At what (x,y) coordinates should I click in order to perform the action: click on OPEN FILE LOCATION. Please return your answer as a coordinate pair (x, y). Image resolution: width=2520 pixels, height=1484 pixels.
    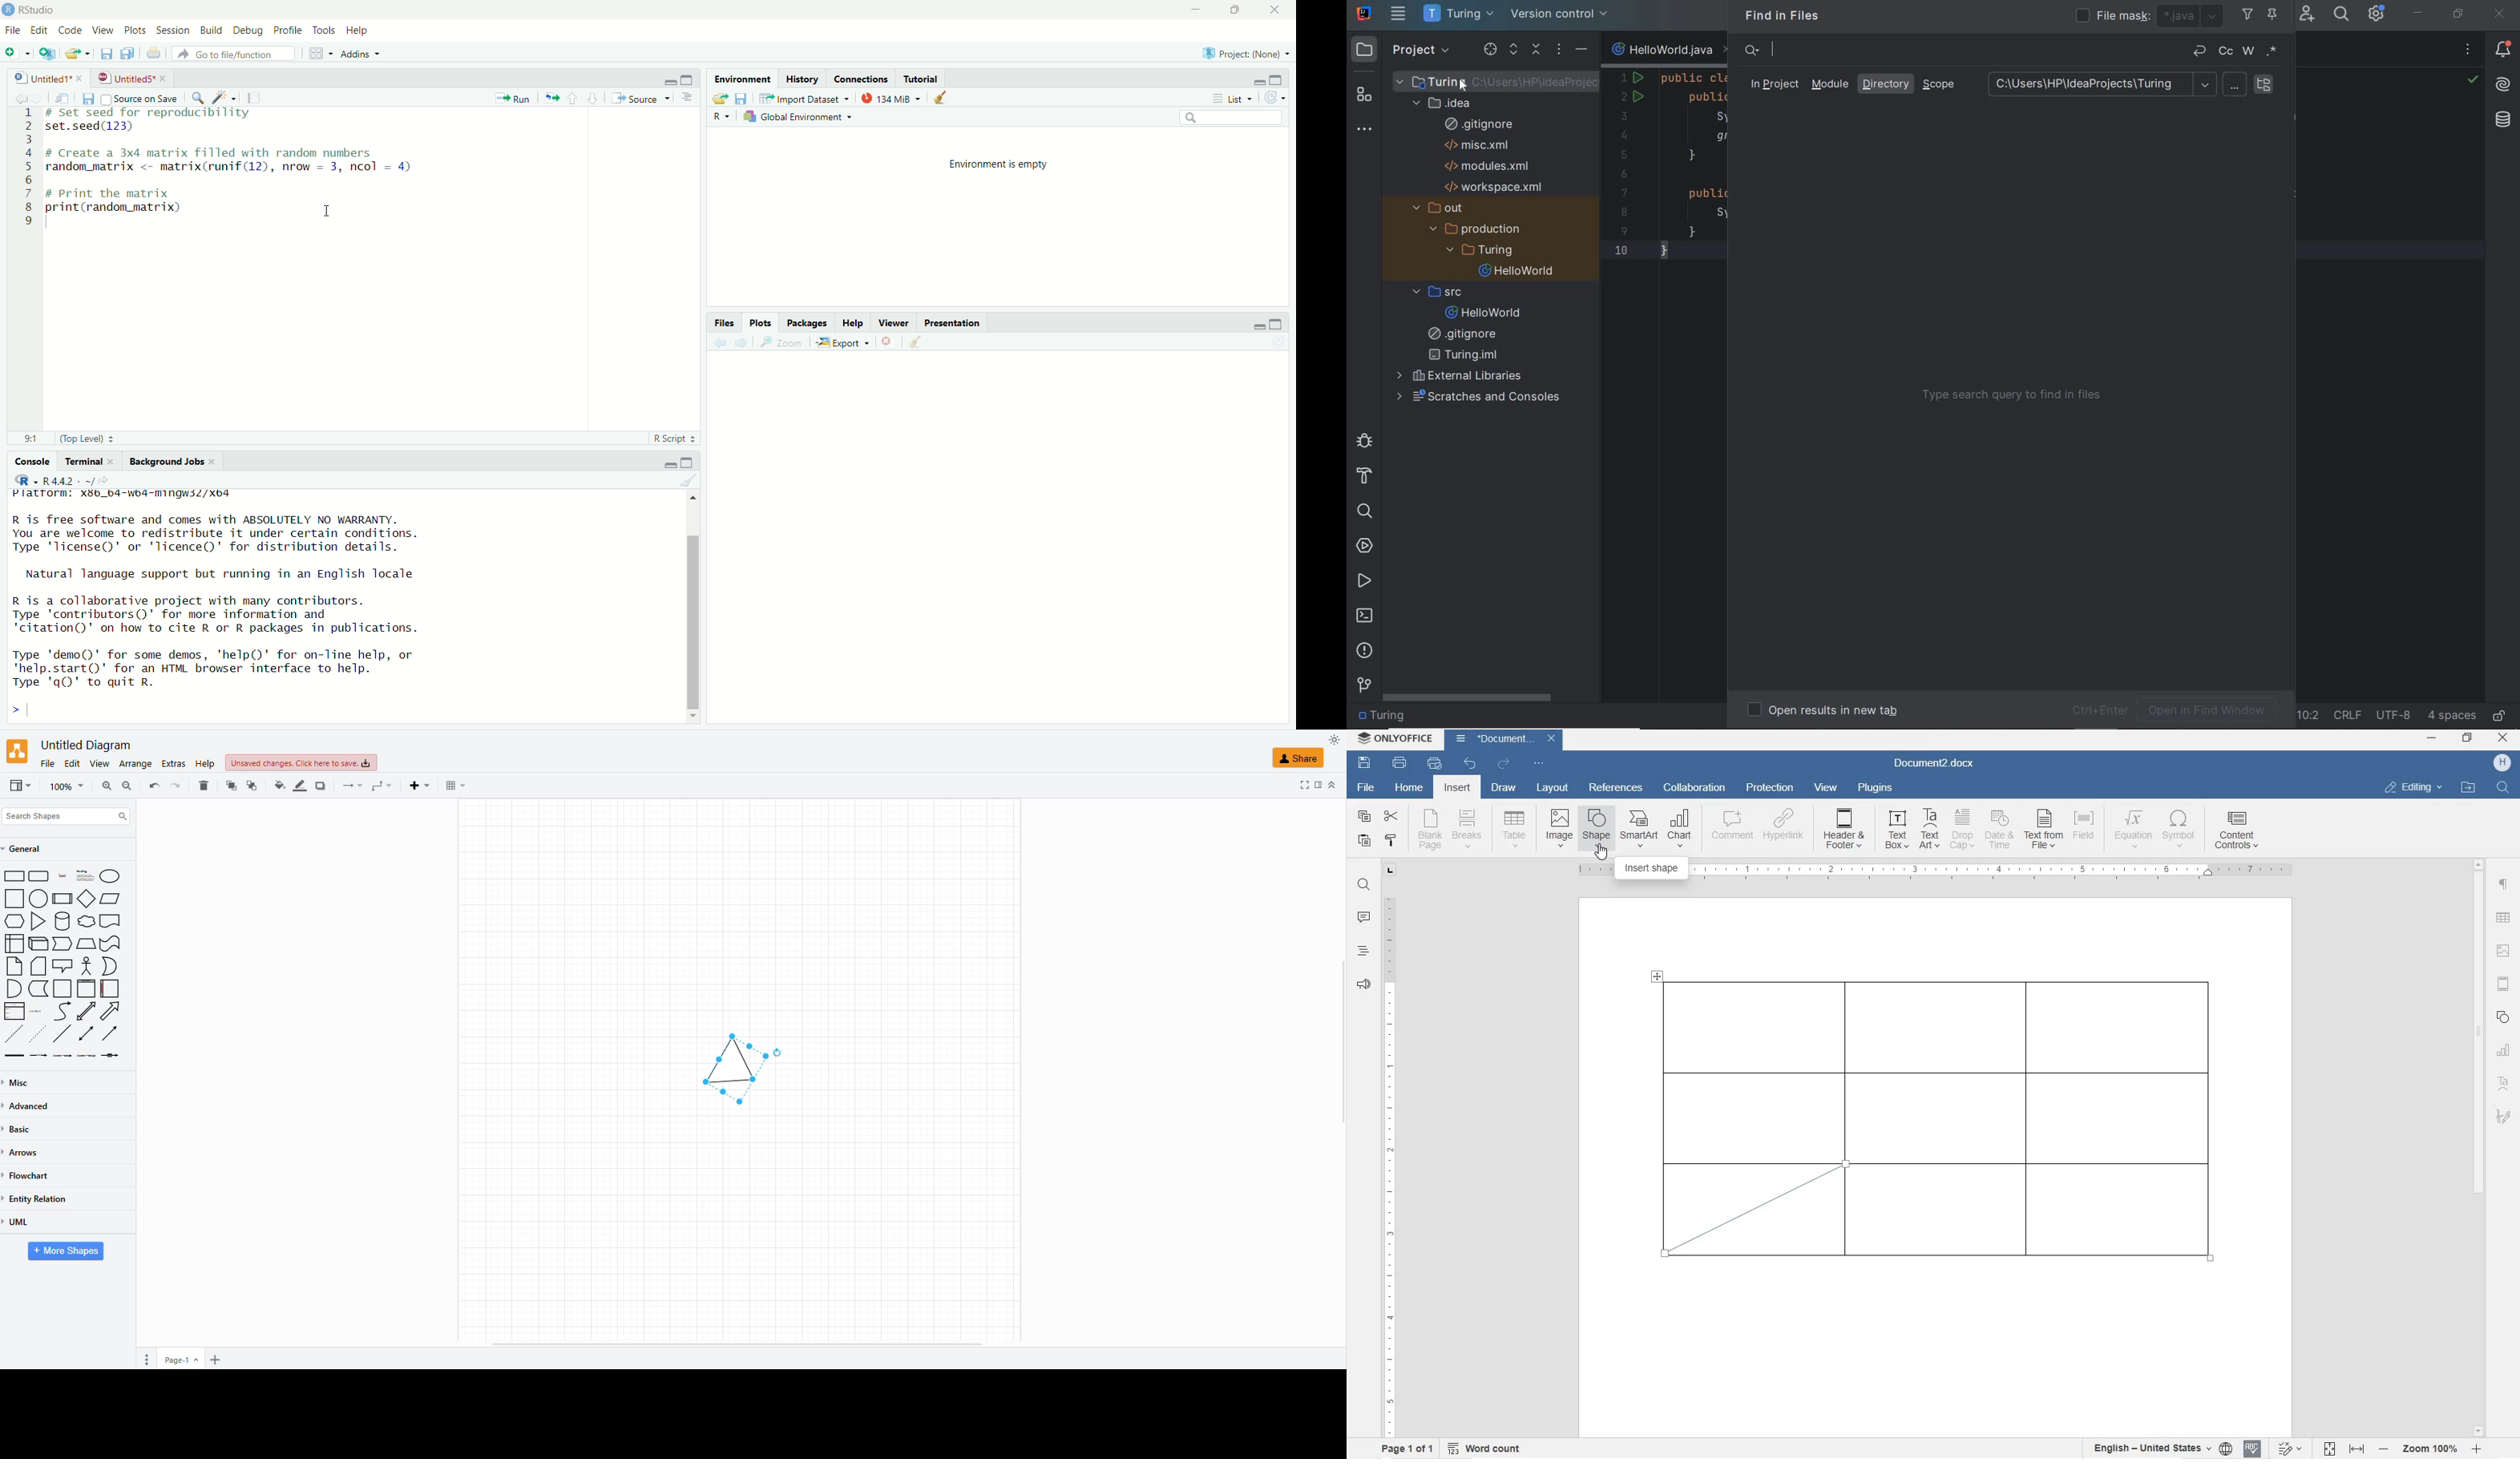
    Looking at the image, I should click on (2470, 788).